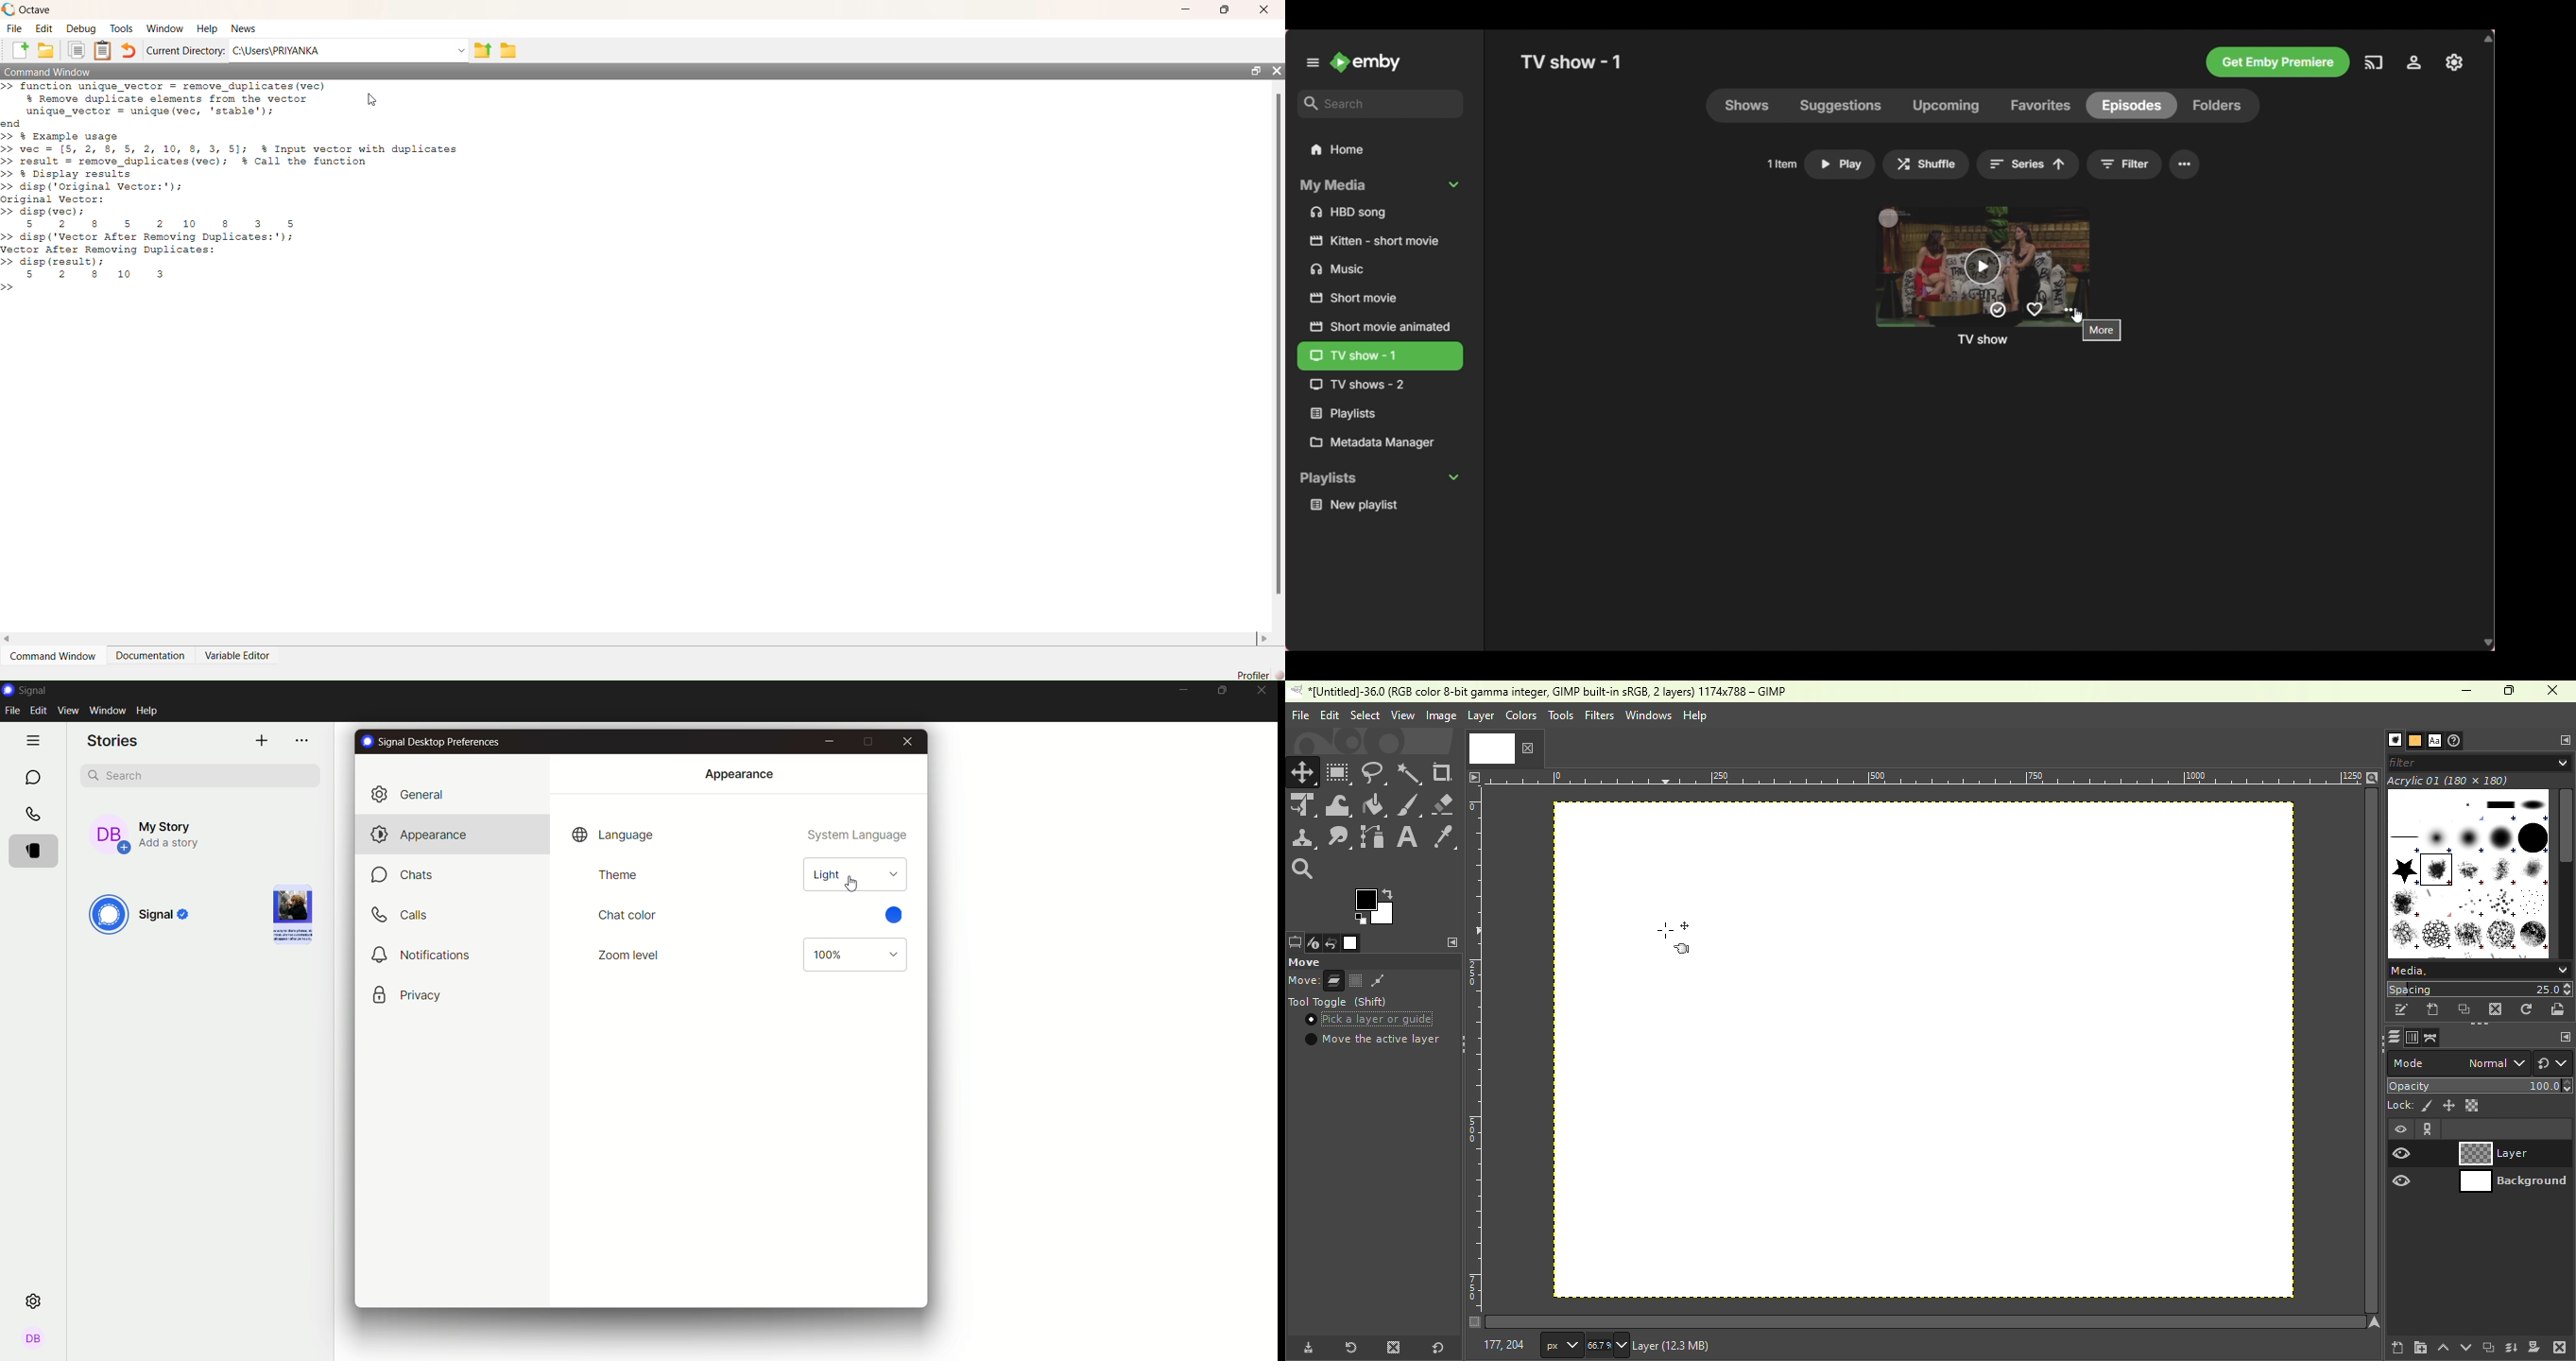 This screenshot has width=2576, height=1372. What do you see at coordinates (1329, 715) in the screenshot?
I see `Edit` at bounding box center [1329, 715].